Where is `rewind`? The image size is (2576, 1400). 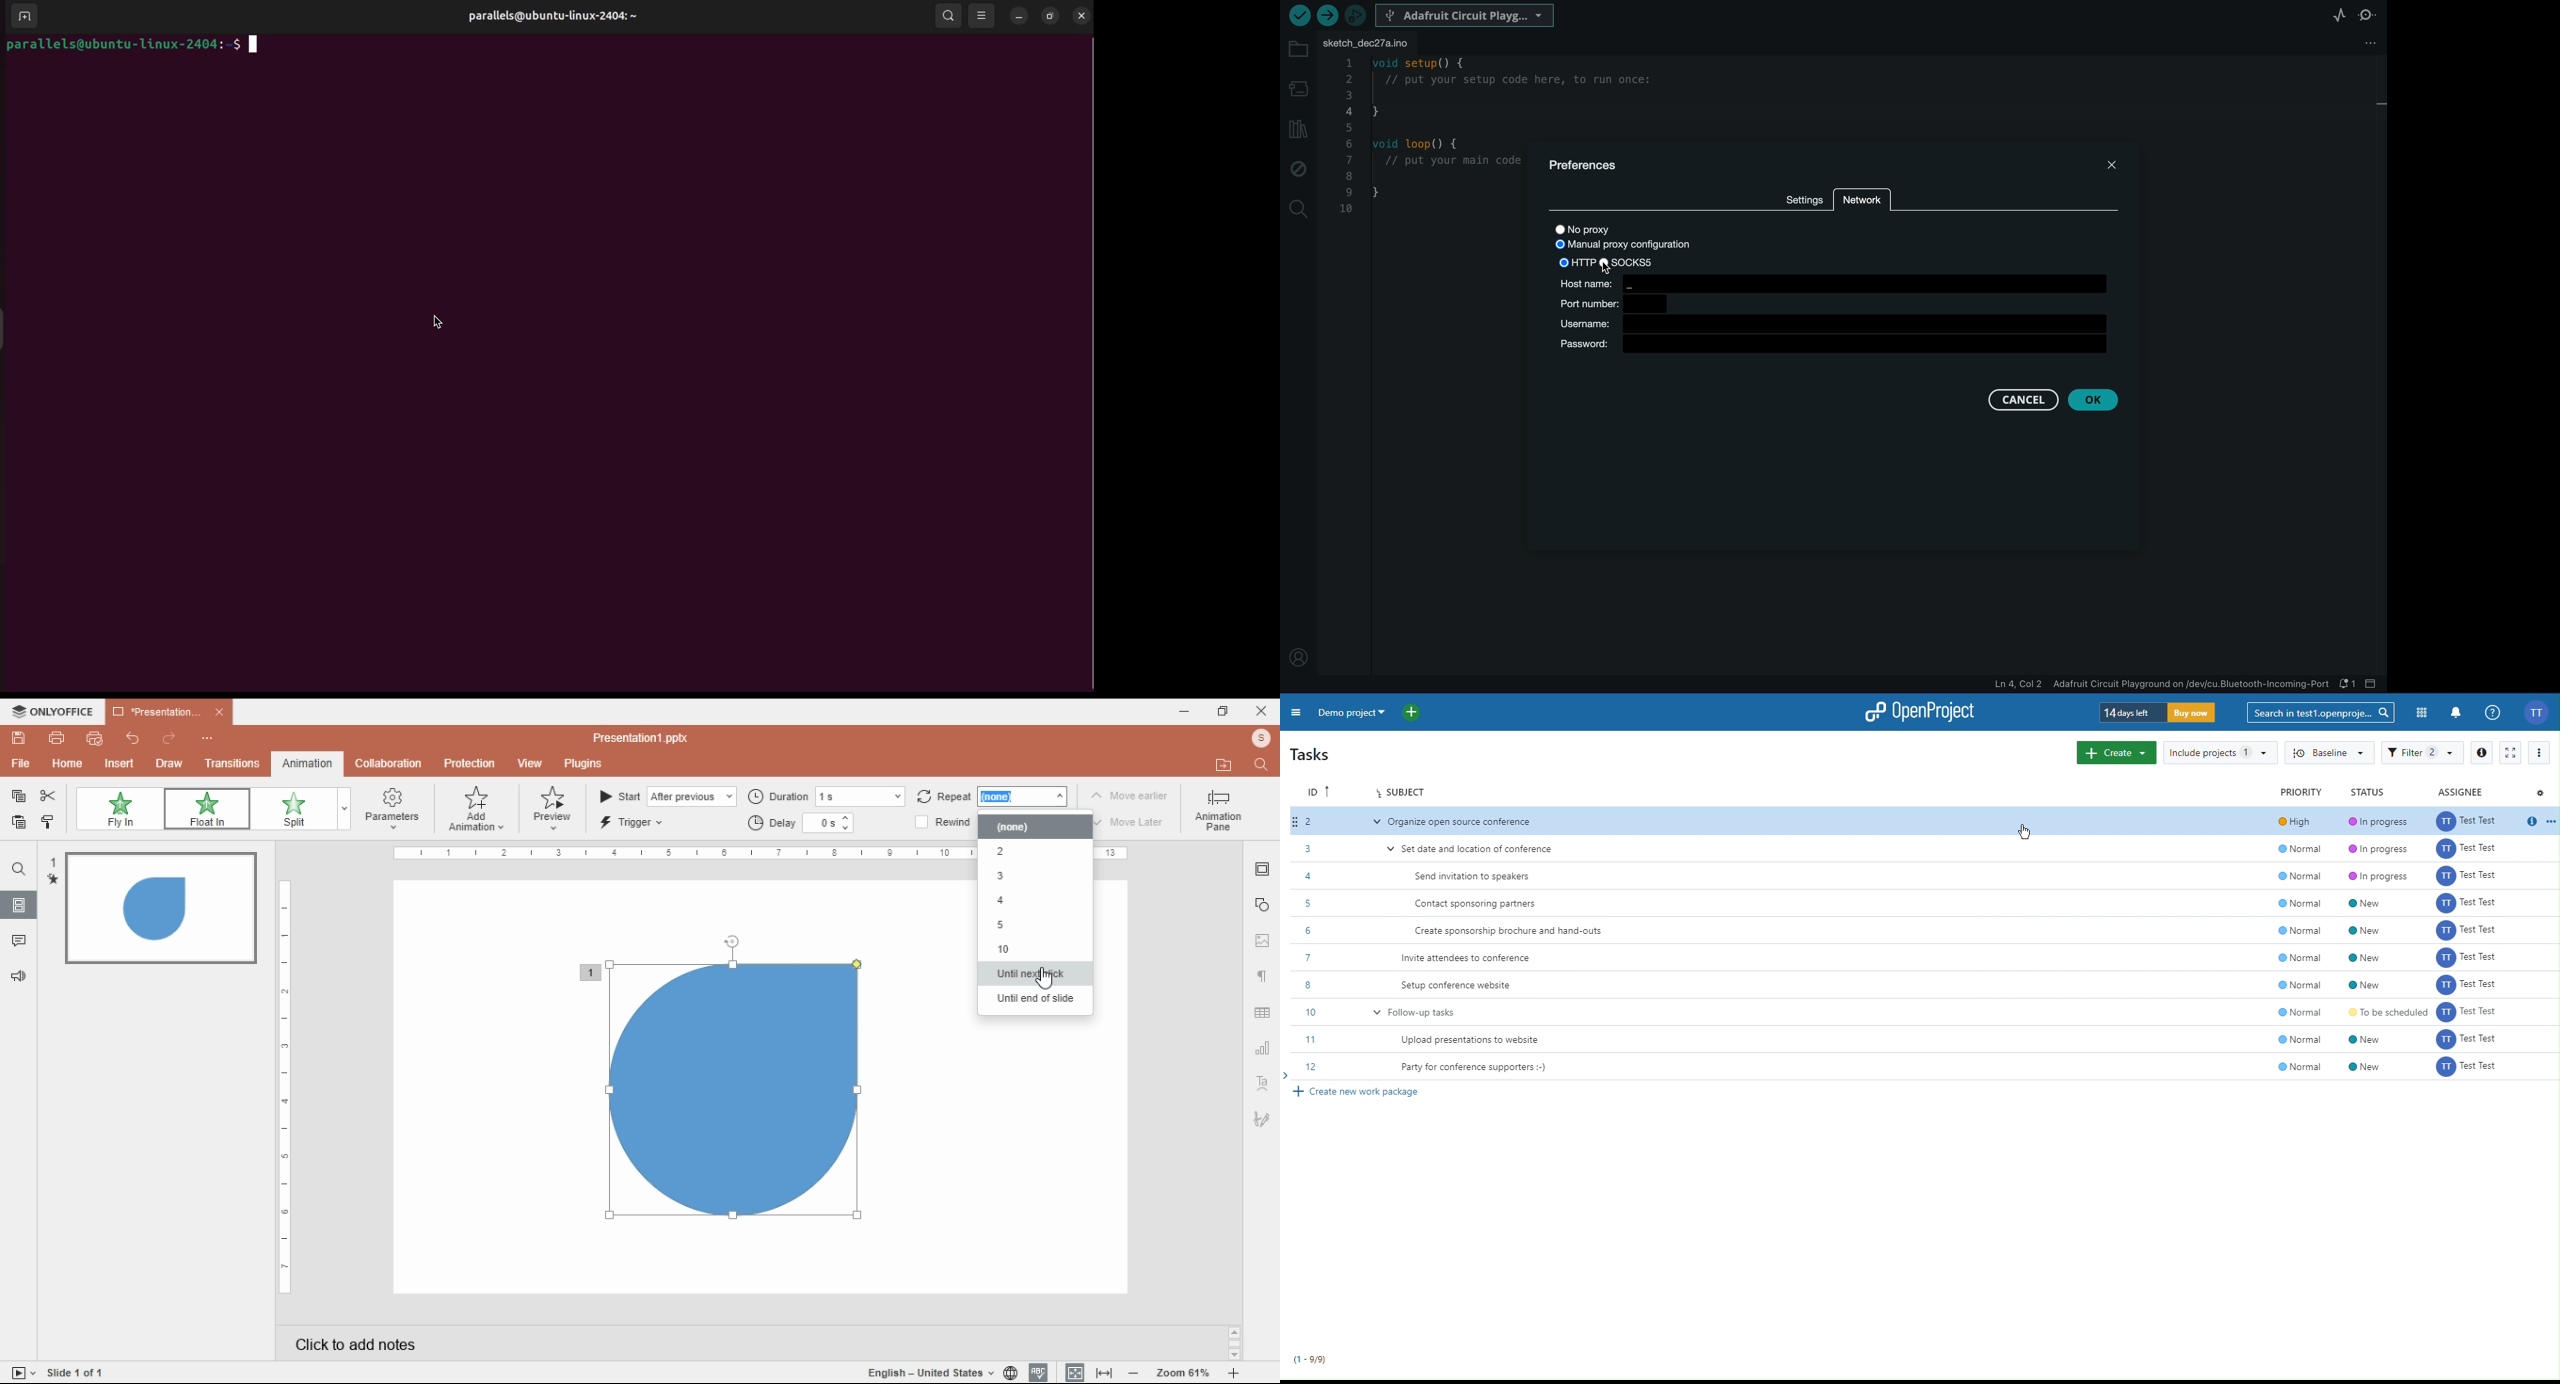
rewind is located at coordinates (946, 823).